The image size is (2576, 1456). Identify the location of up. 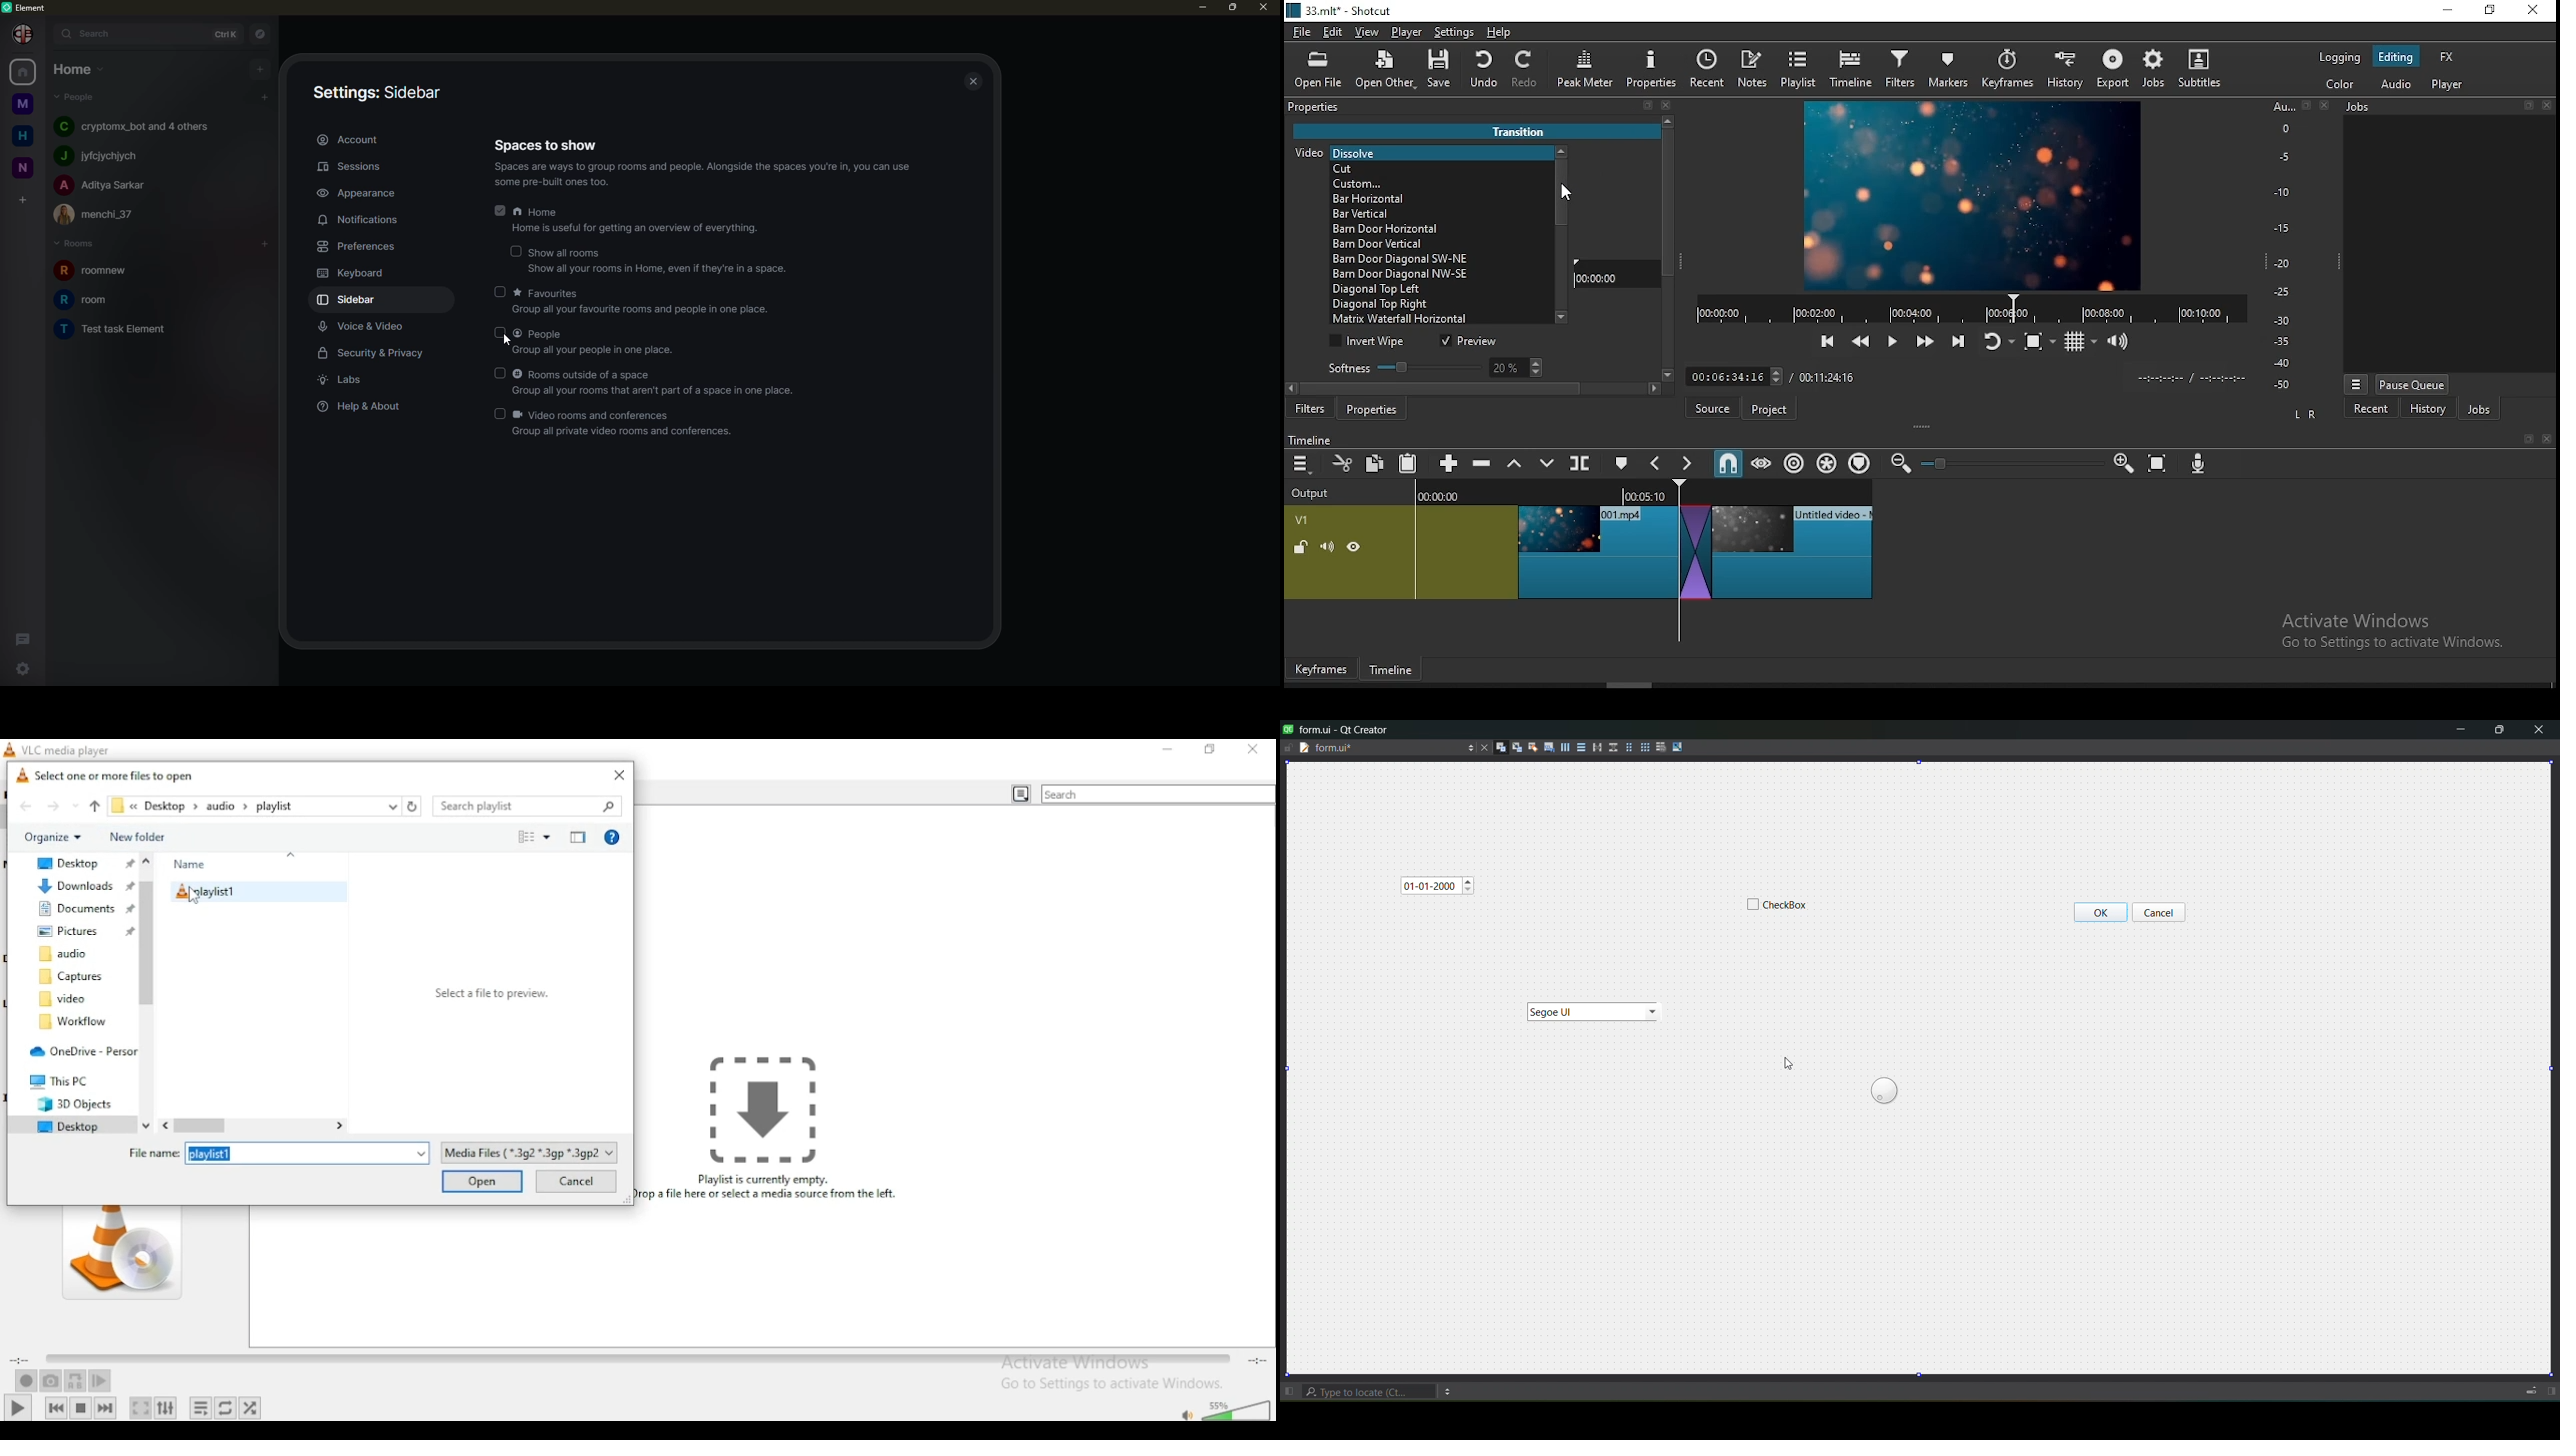
(93, 806).